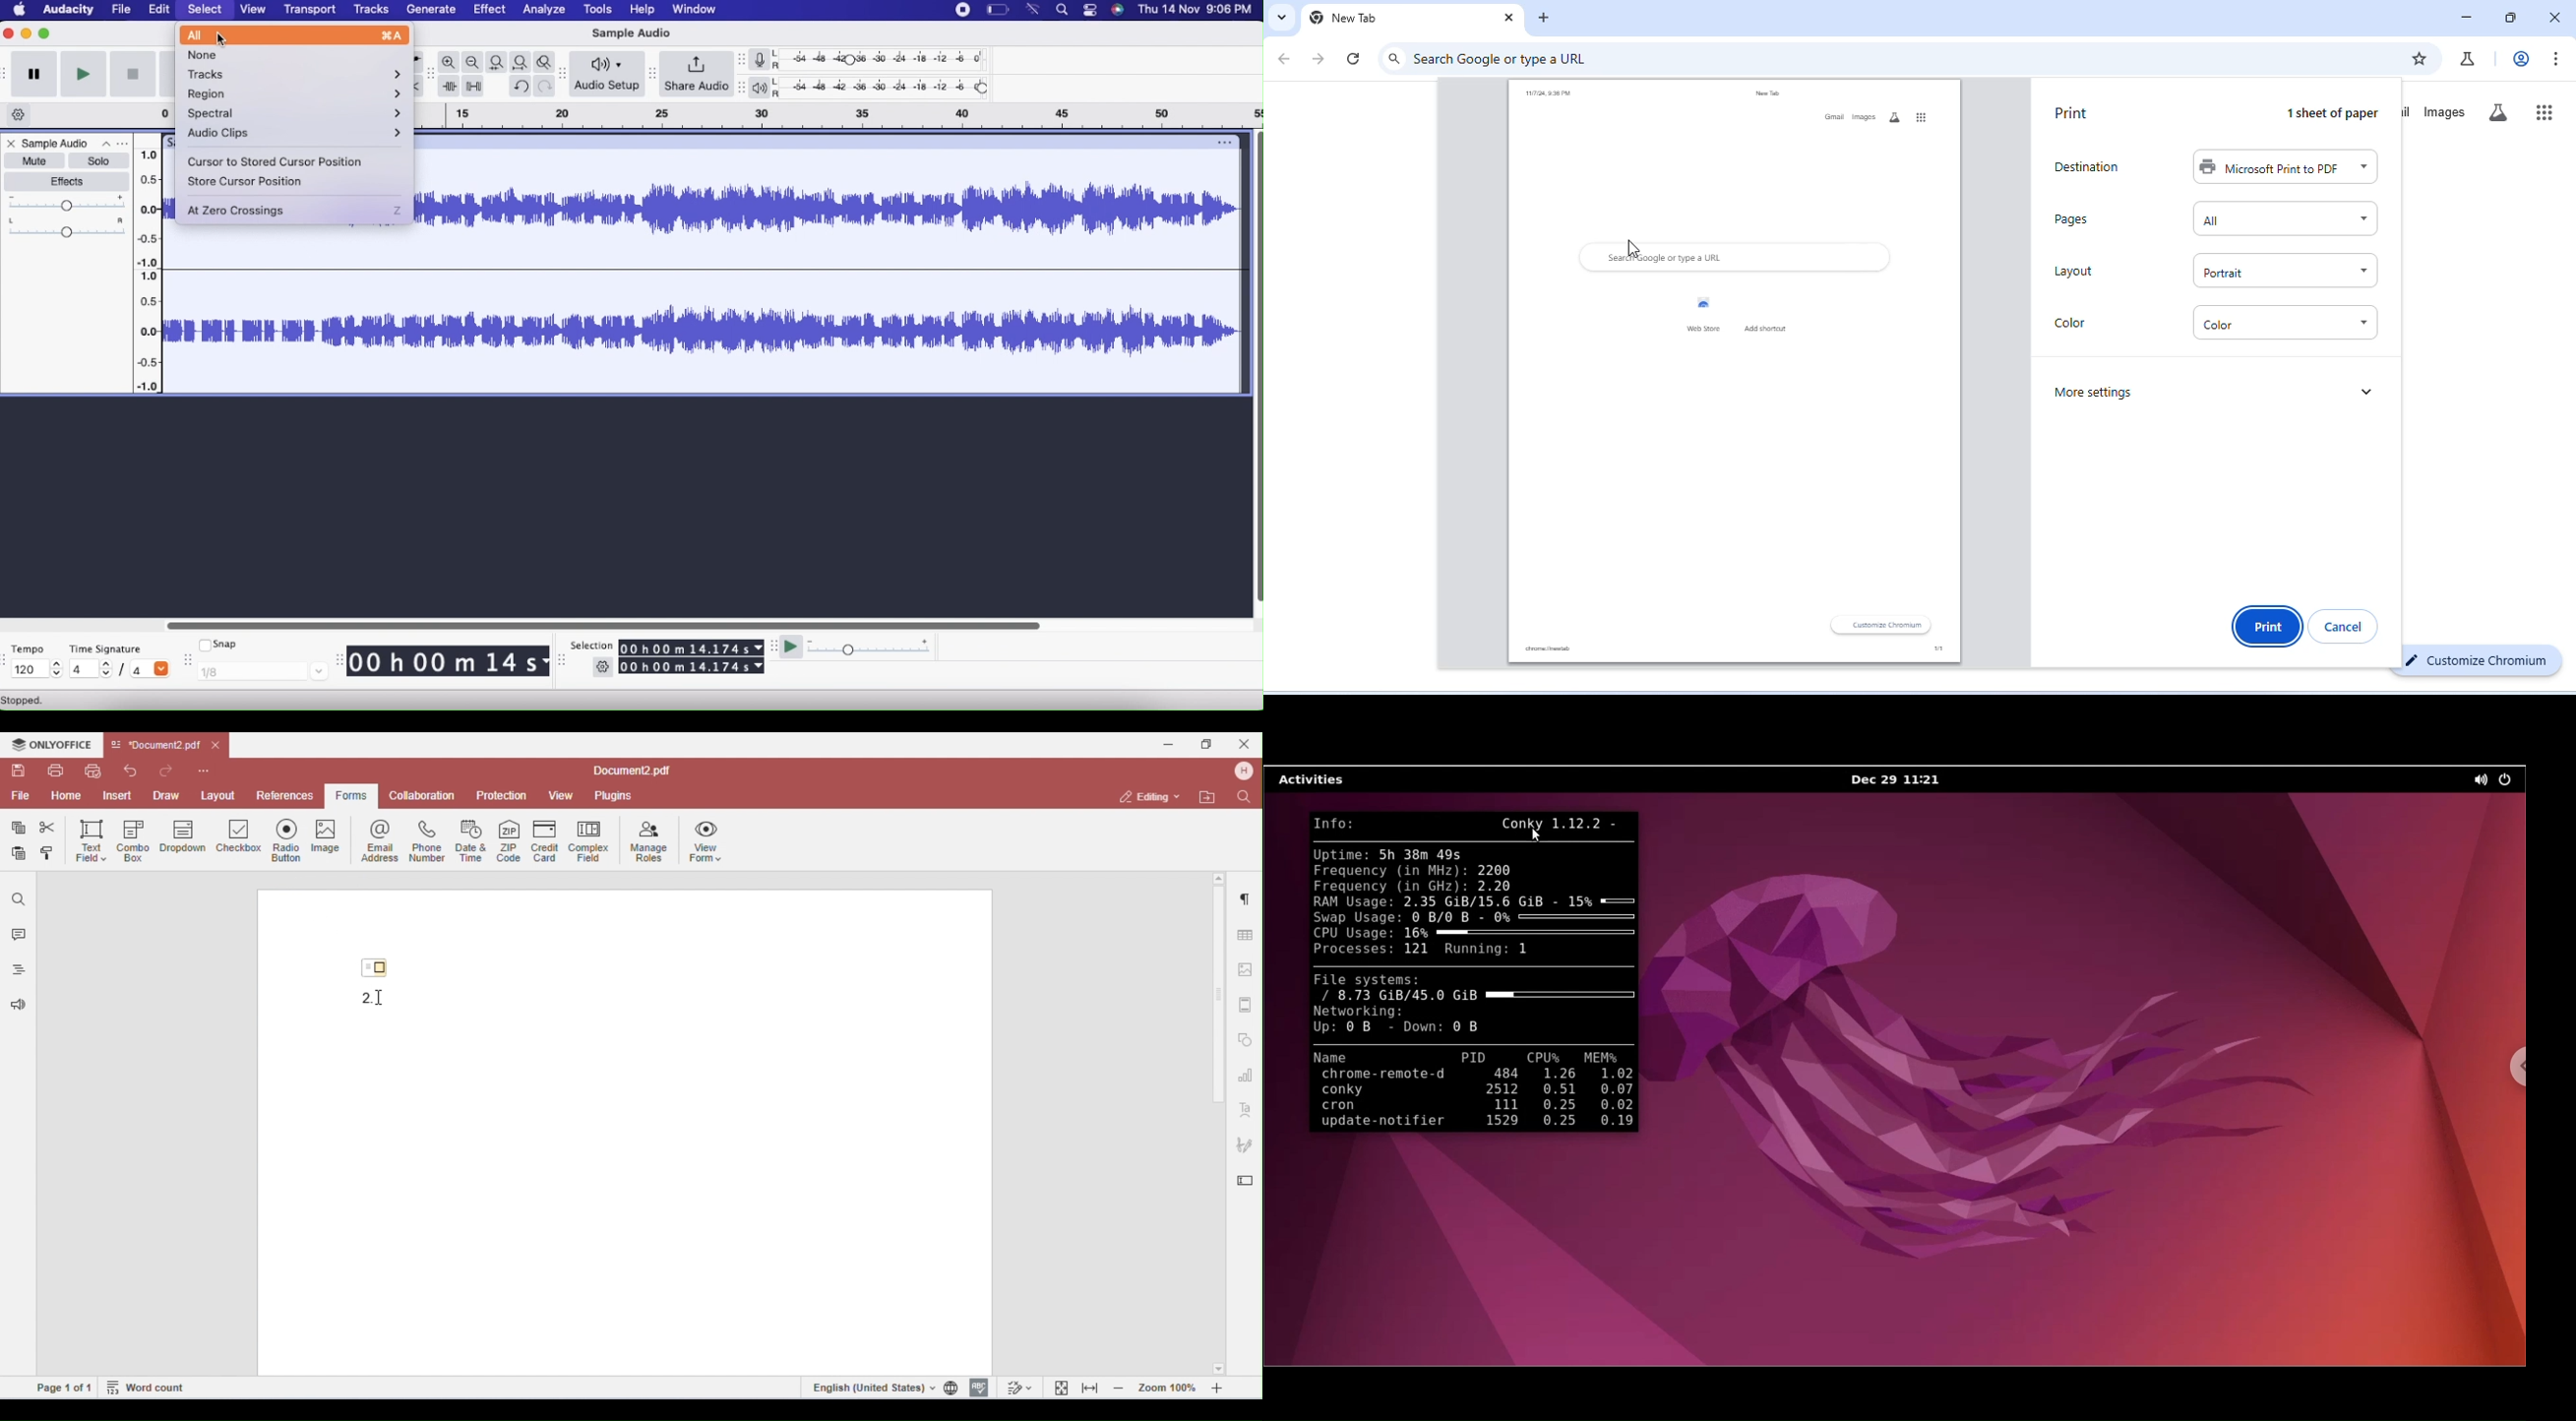  Describe the element at coordinates (85, 74) in the screenshot. I see `Play` at that location.